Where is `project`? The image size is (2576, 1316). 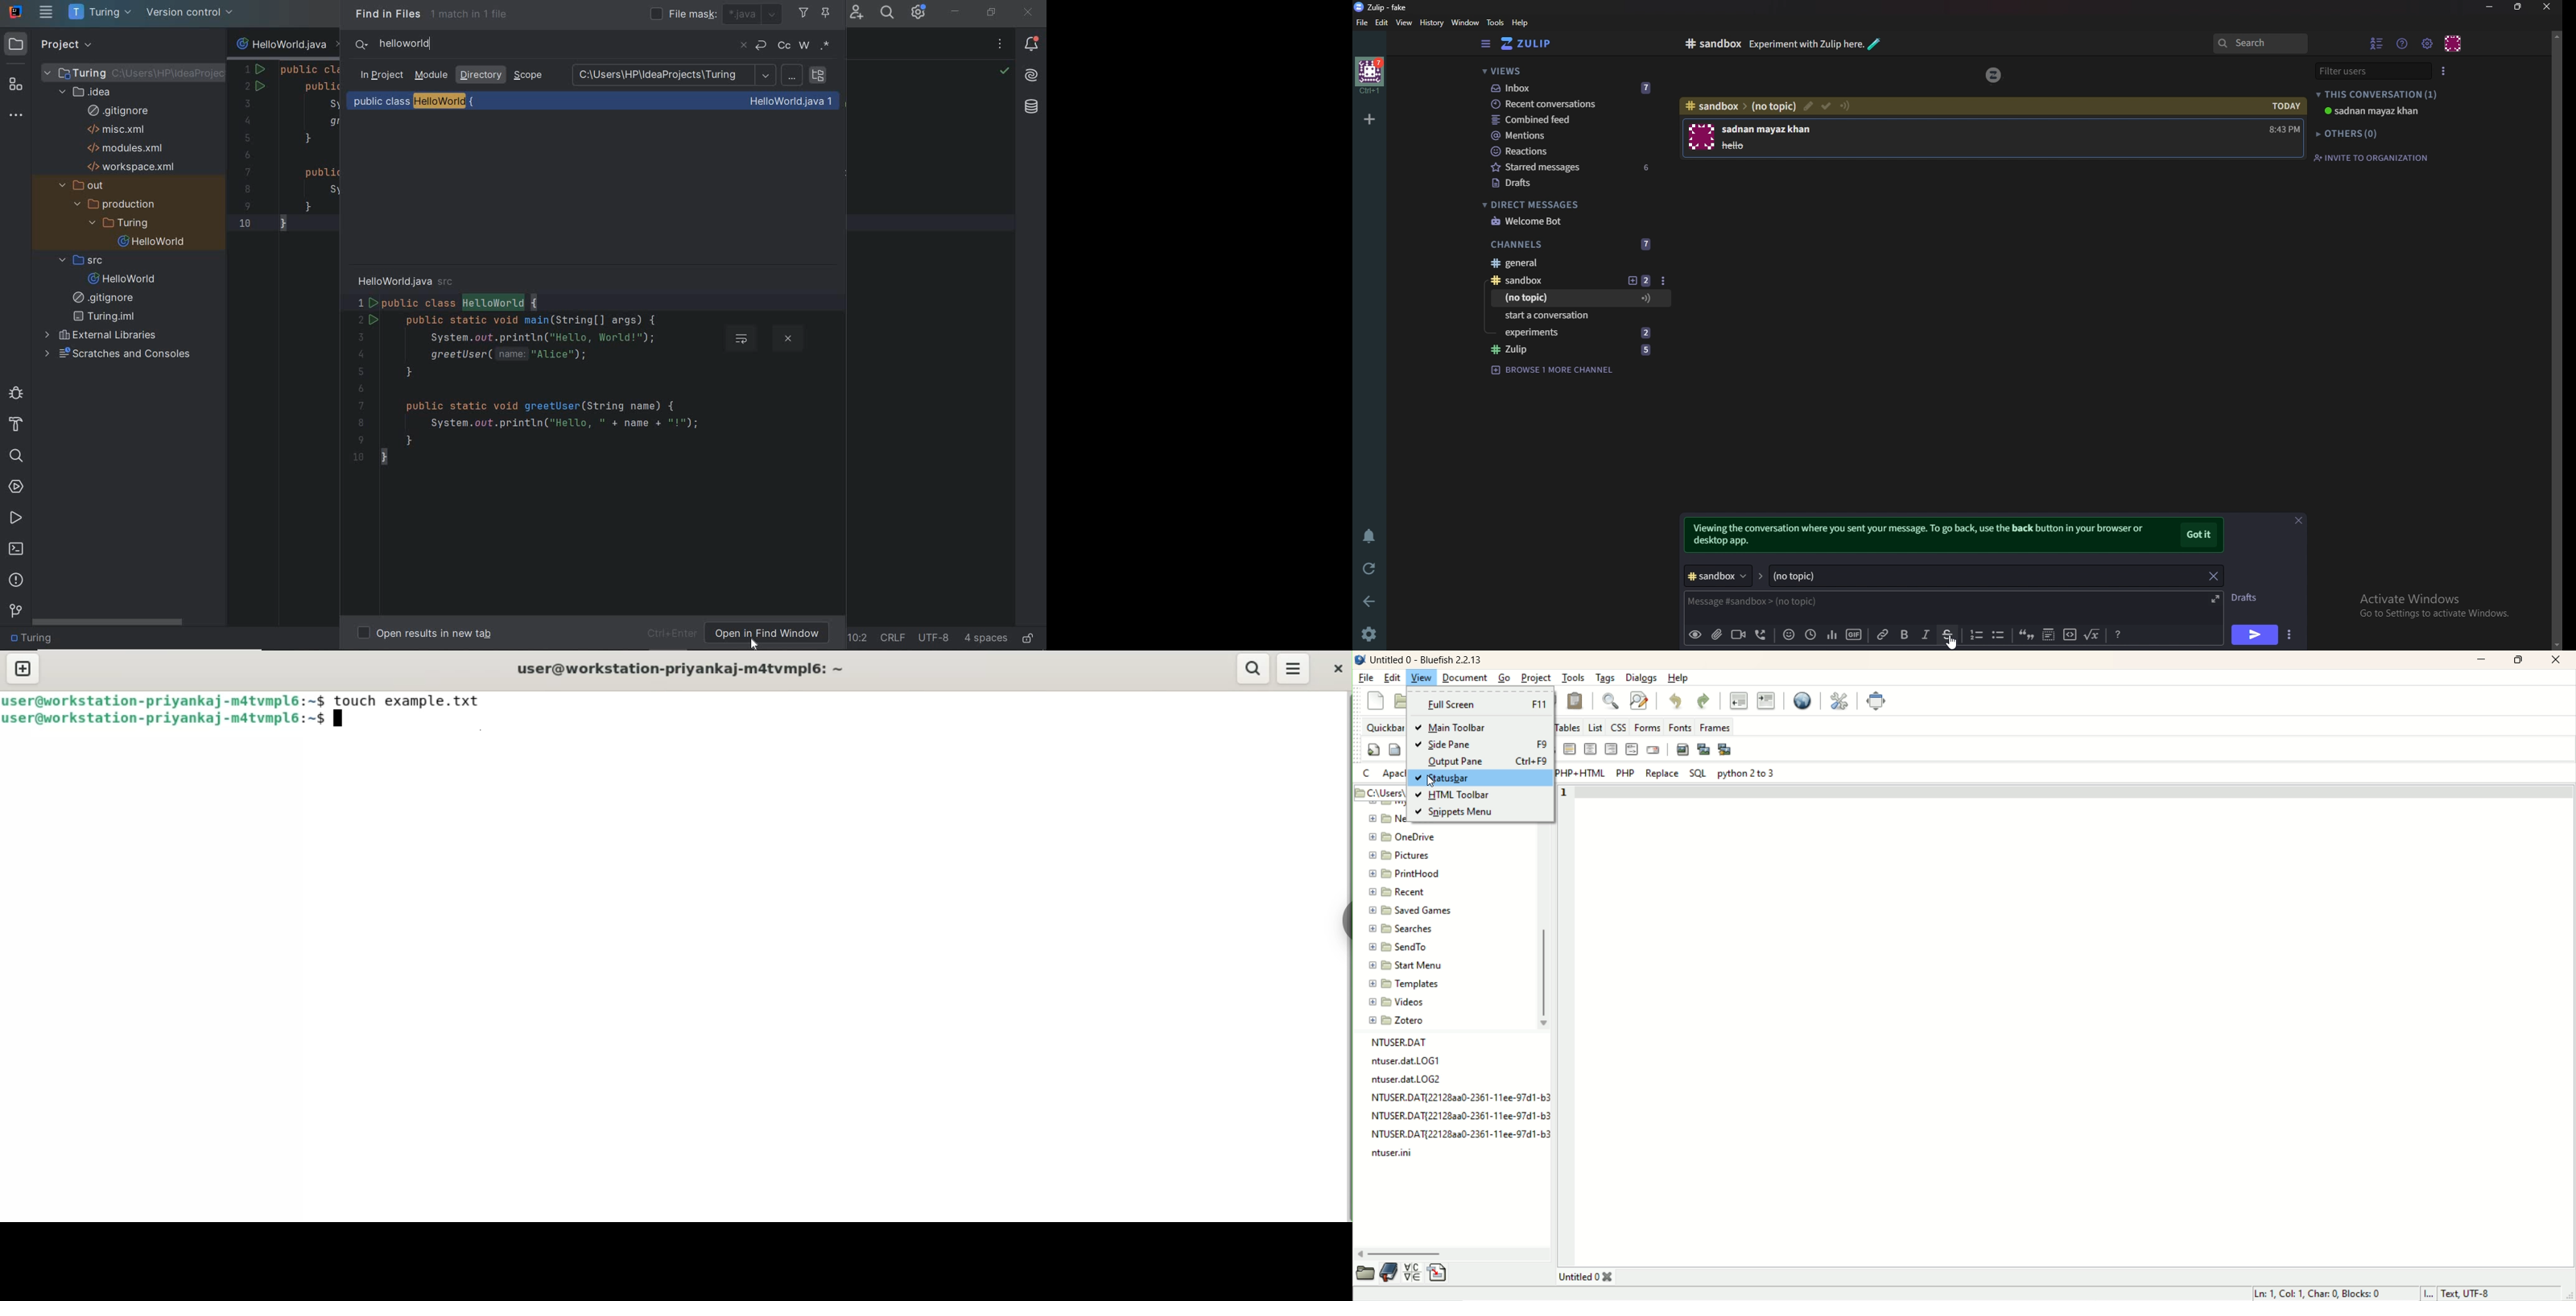 project is located at coordinates (1537, 678).